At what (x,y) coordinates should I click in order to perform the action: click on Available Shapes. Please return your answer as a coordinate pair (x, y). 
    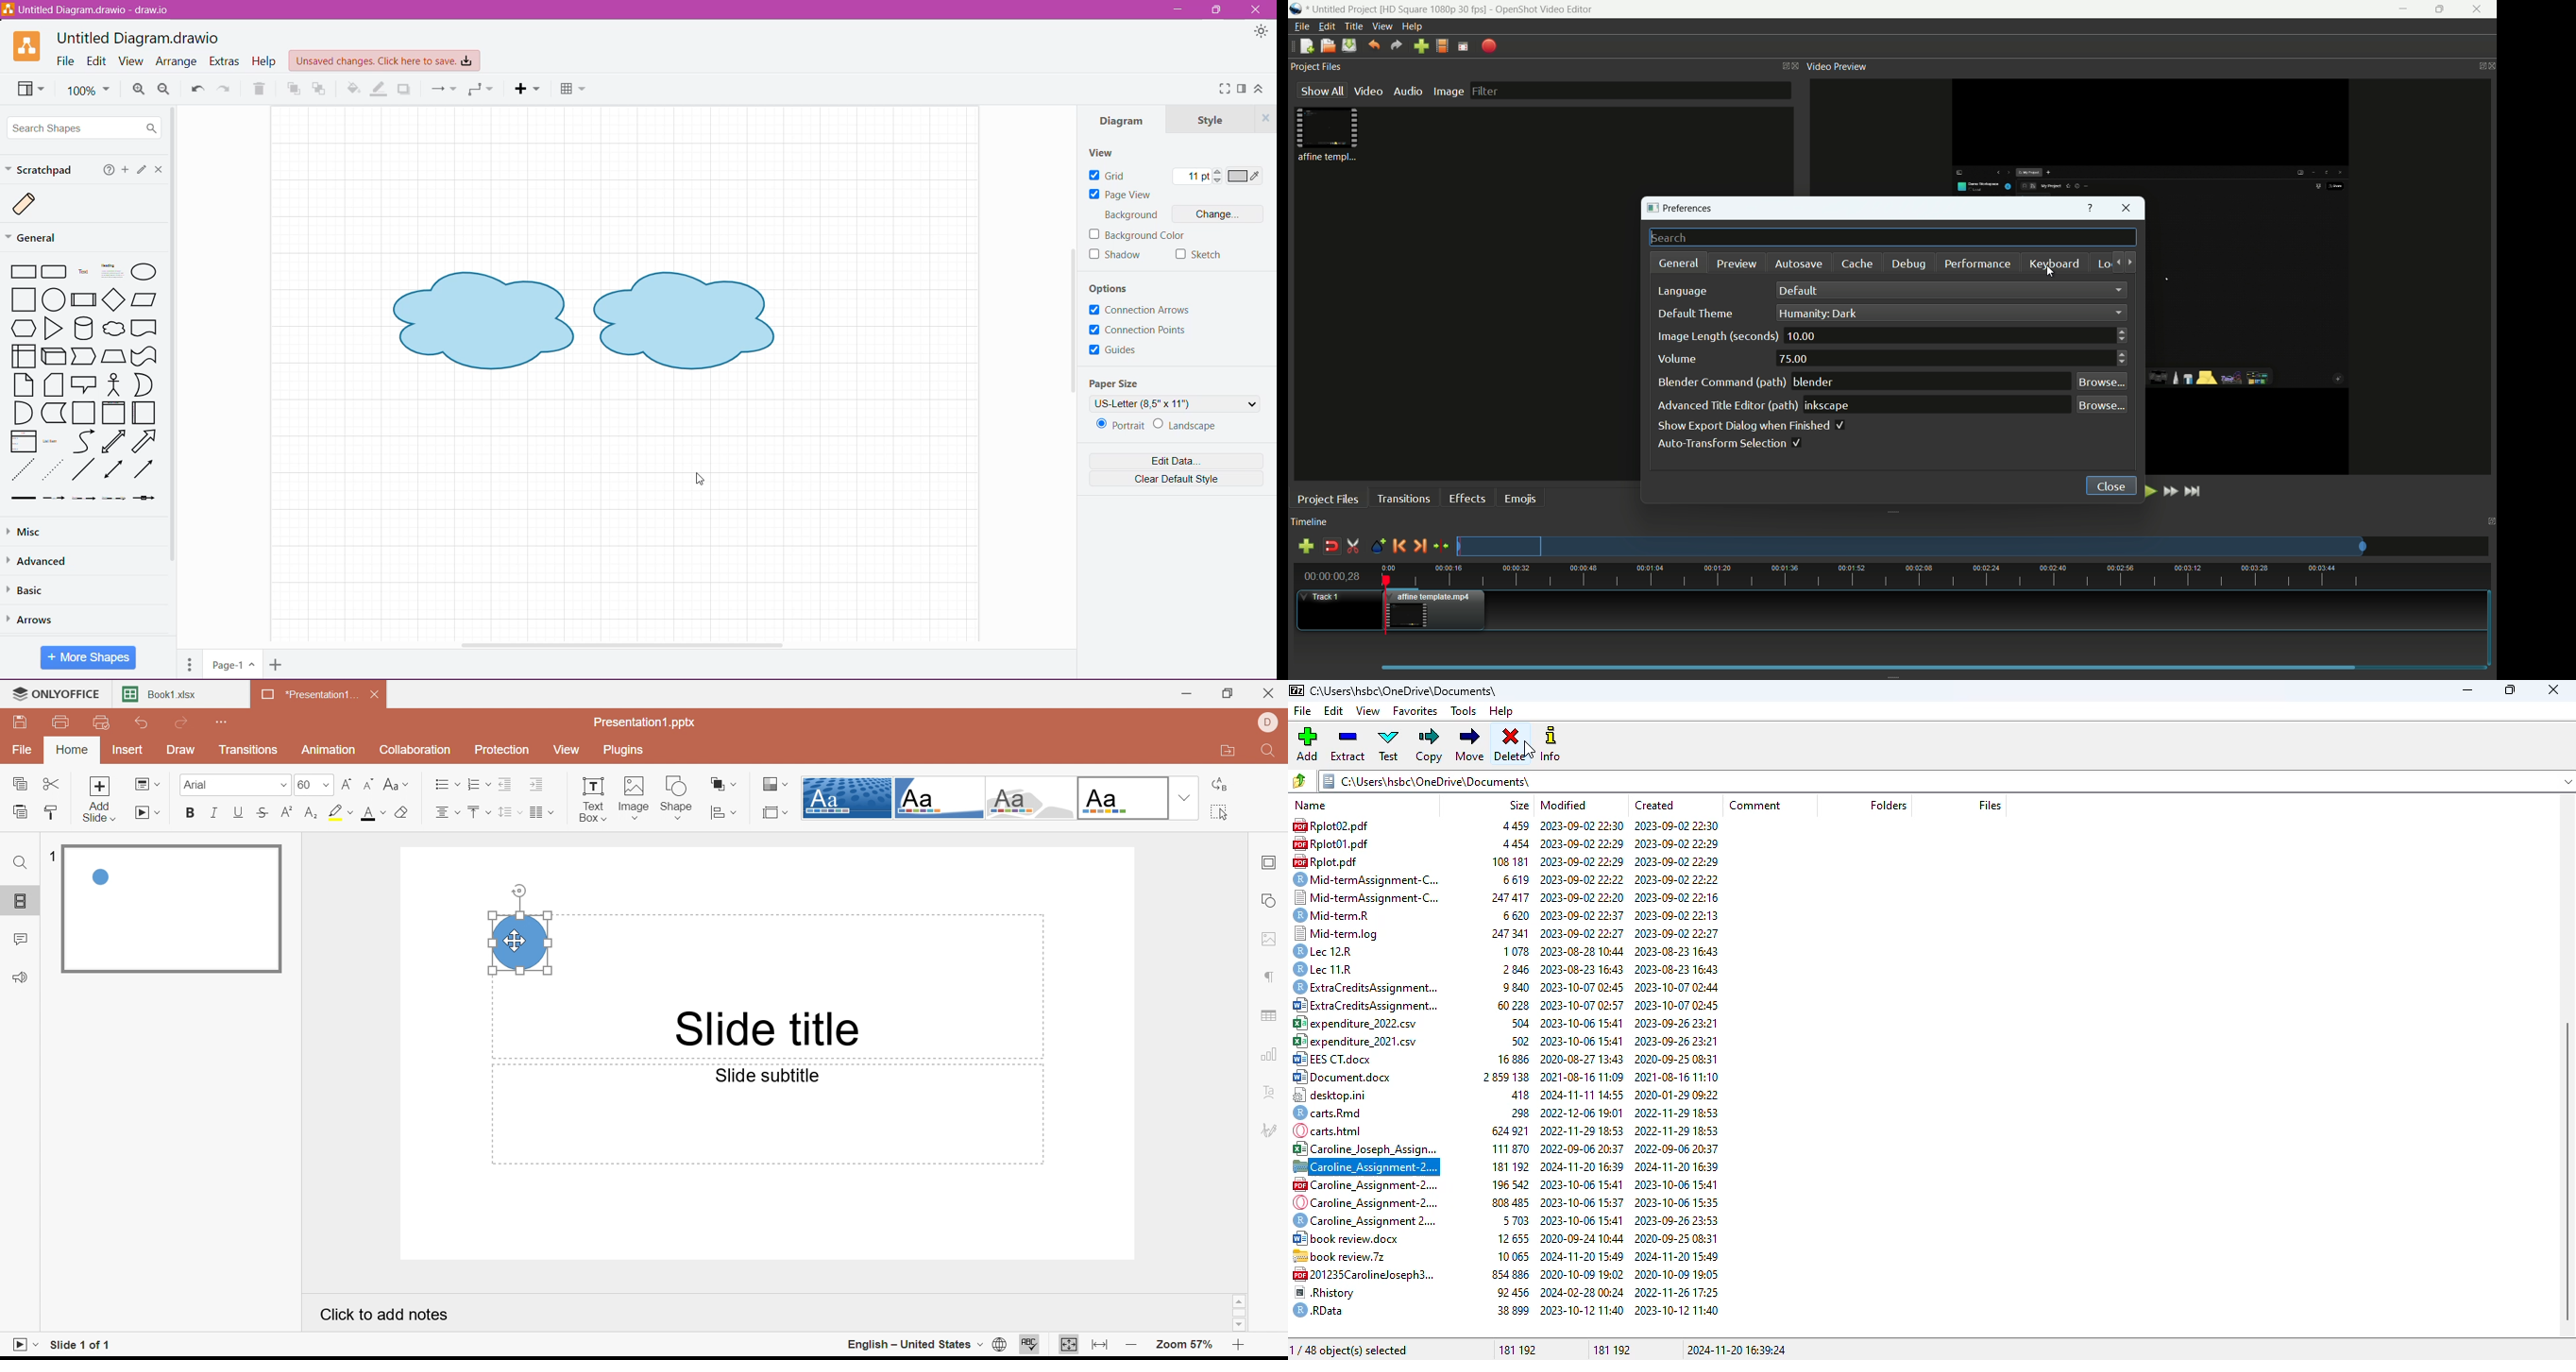
    Looking at the image, I should click on (86, 383).